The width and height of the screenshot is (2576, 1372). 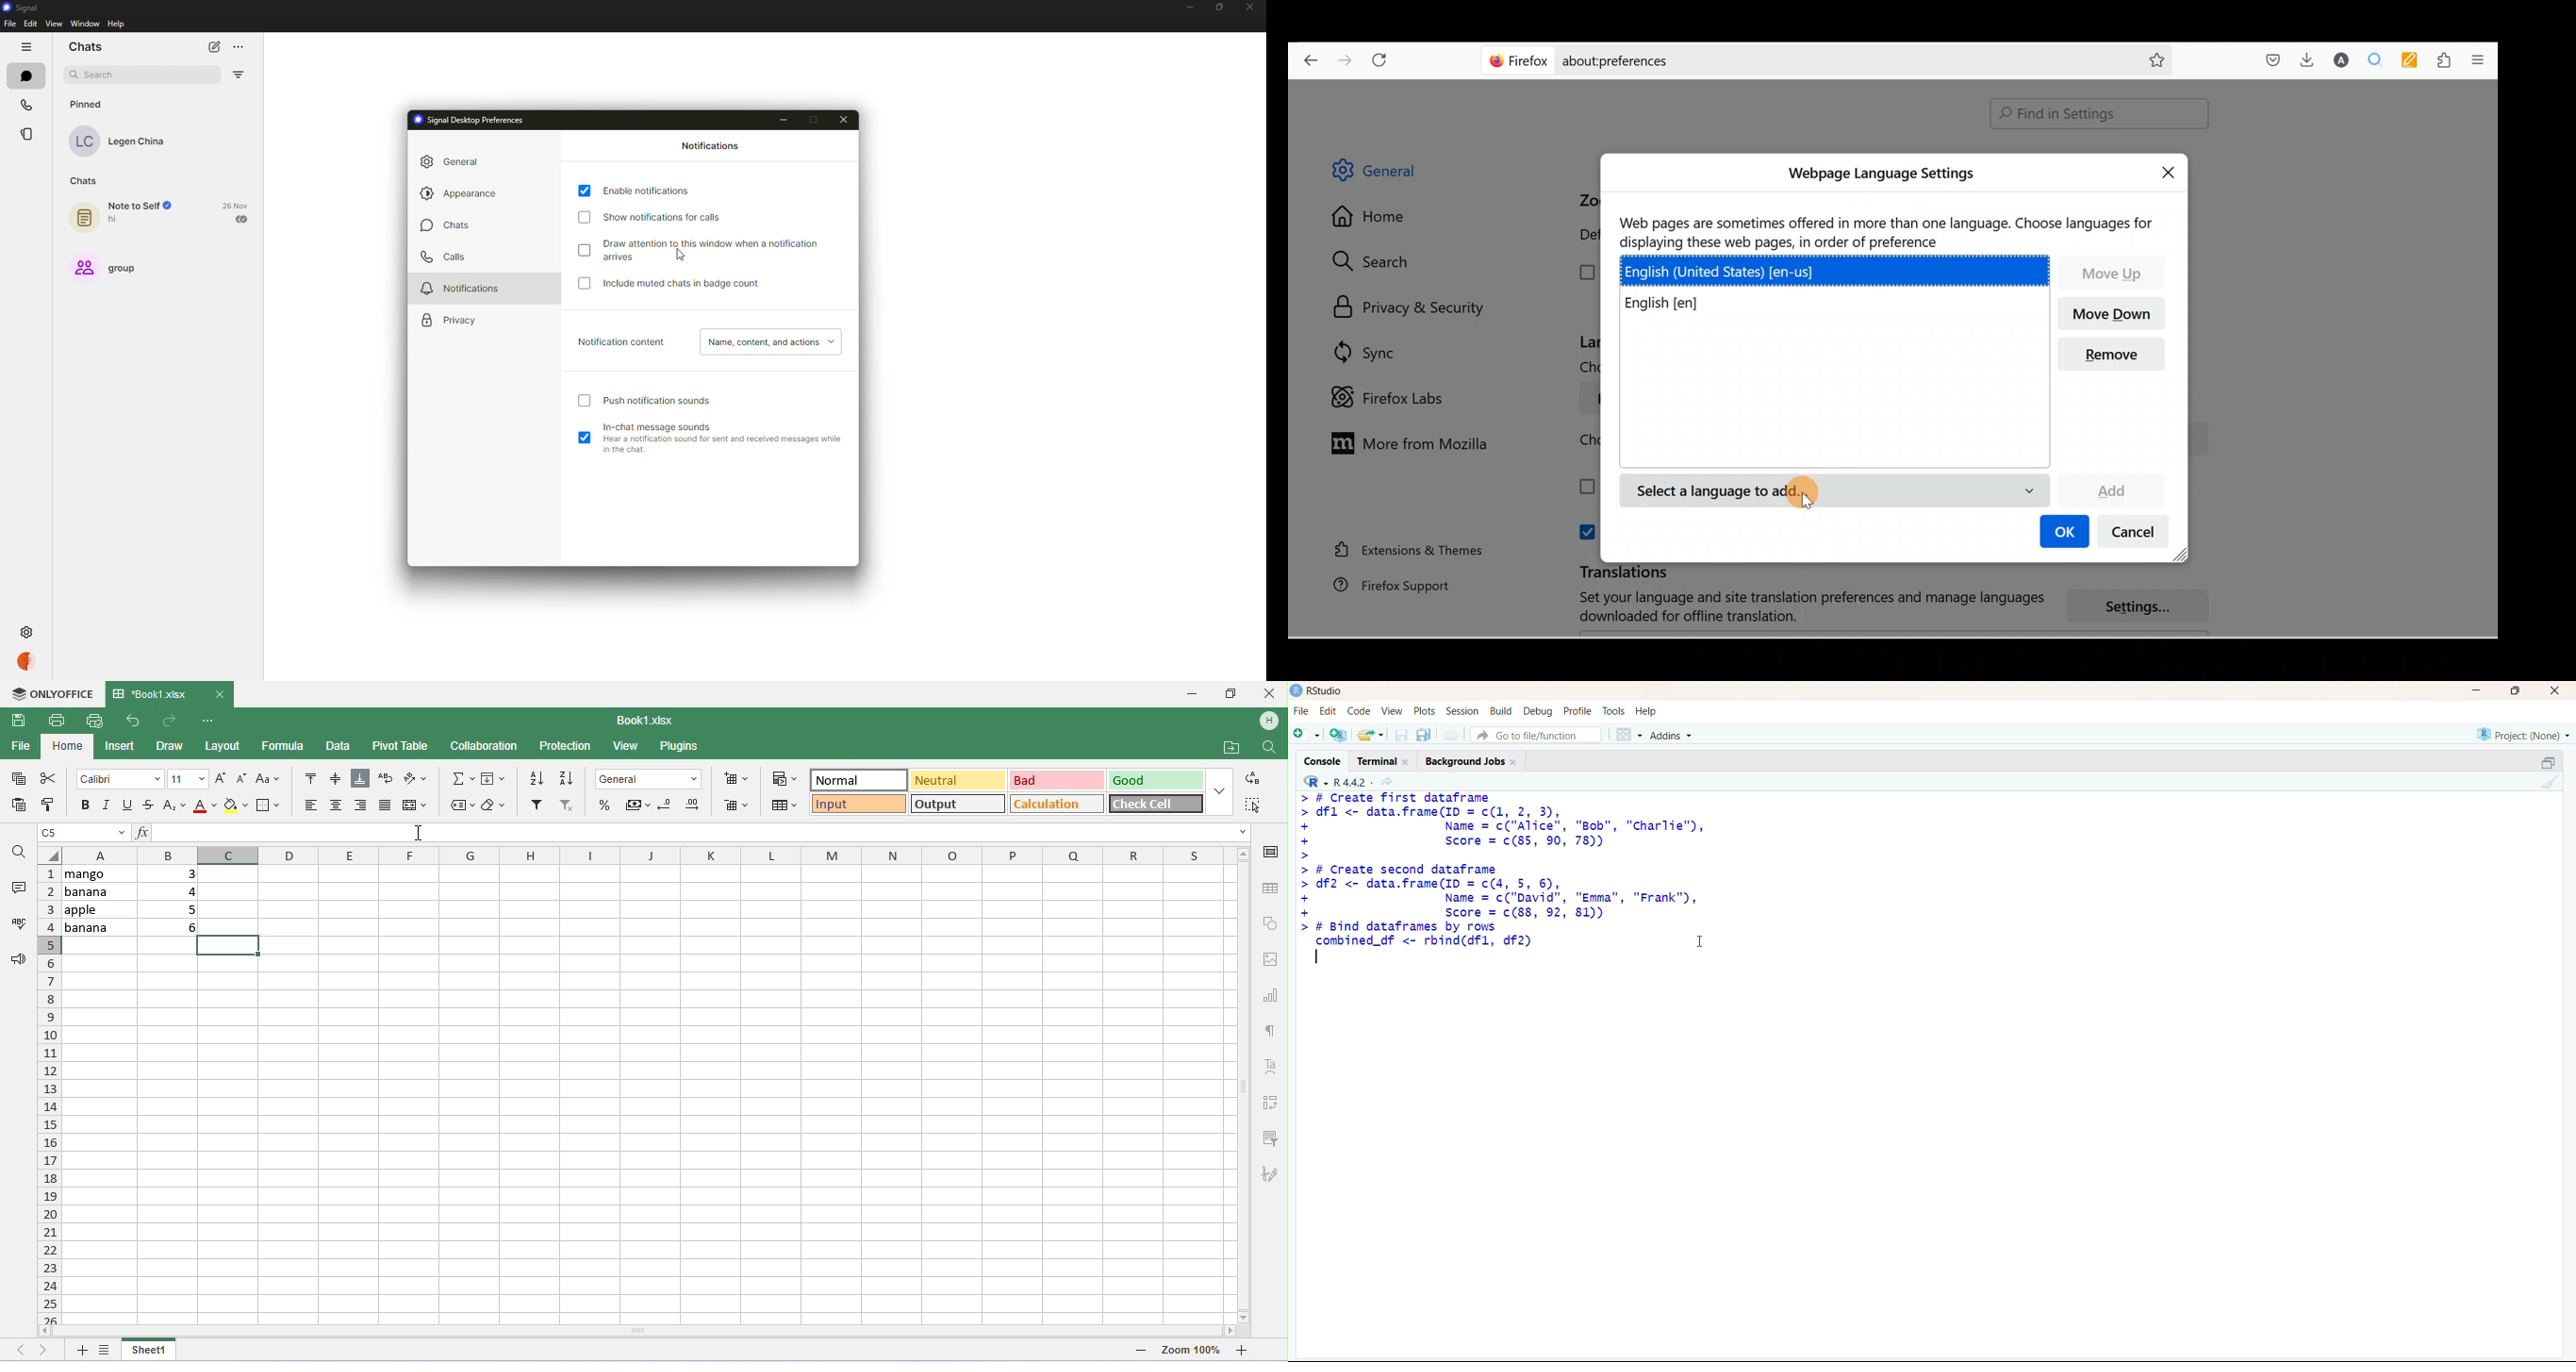 What do you see at coordinates (1273, 961) in the screenshot?
I see `image settings` at bounding box center [1273, 961].